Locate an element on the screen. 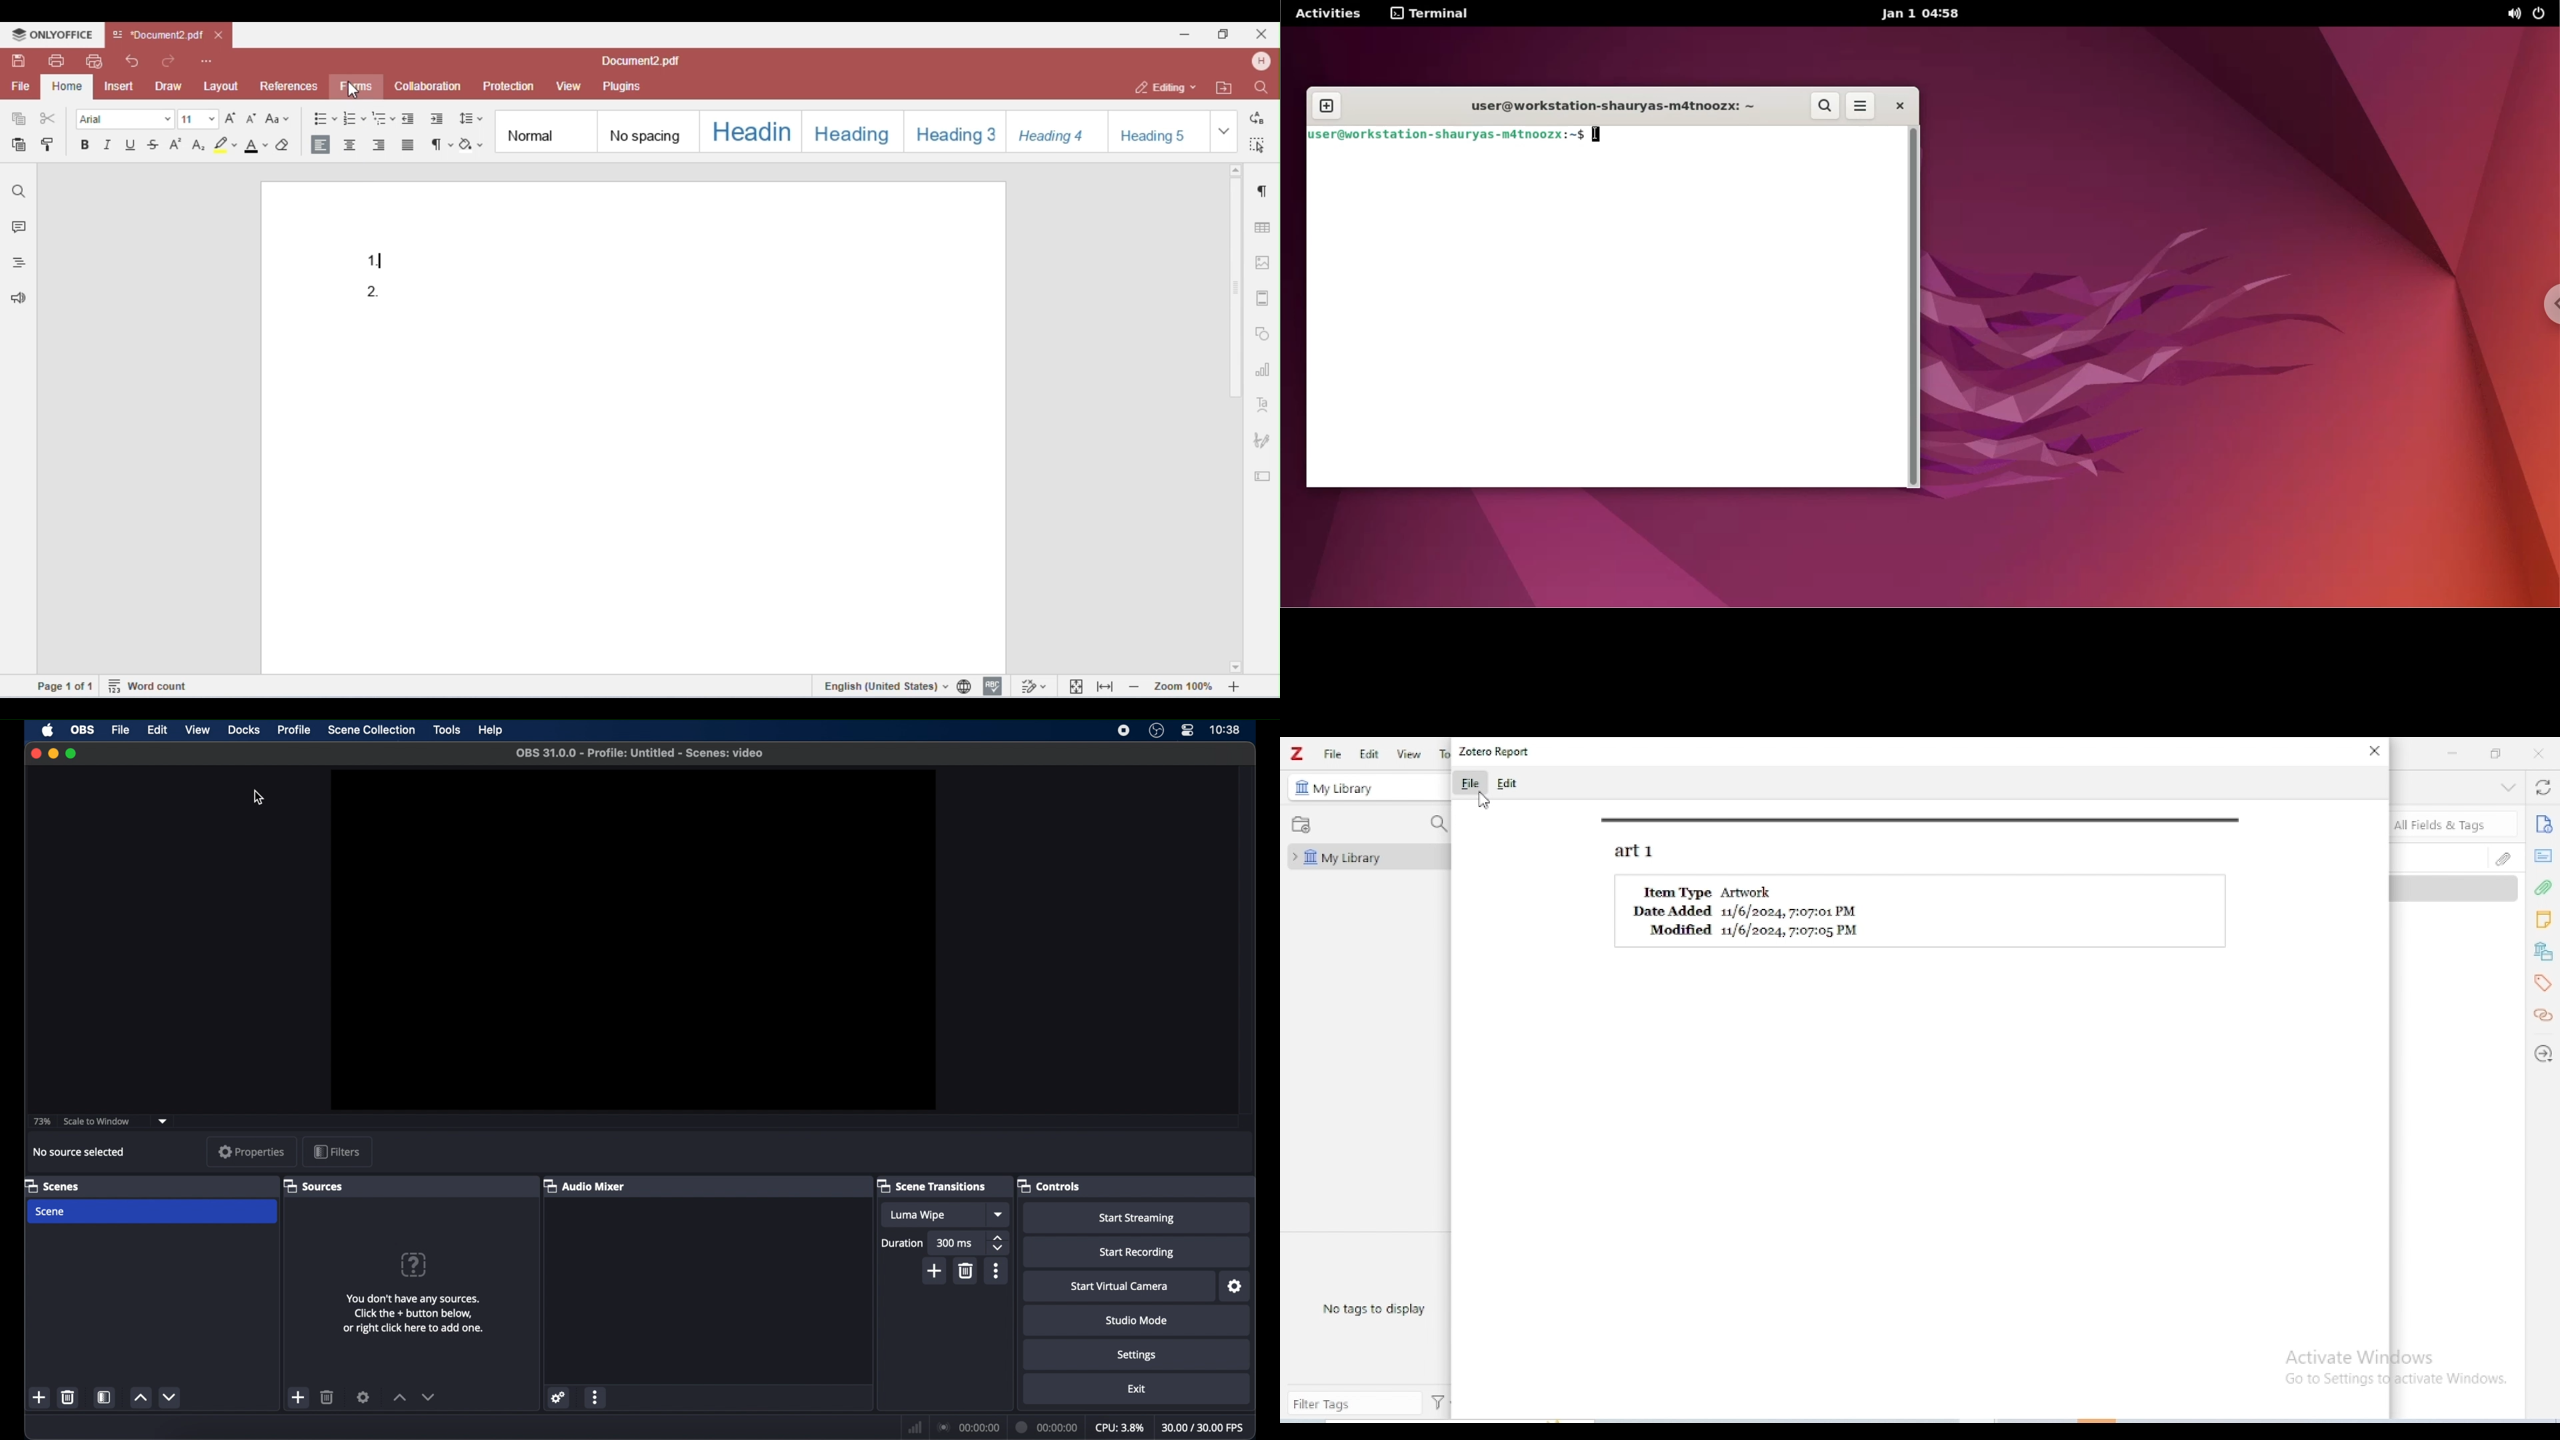  scene is located at coordinates (52, 1212).